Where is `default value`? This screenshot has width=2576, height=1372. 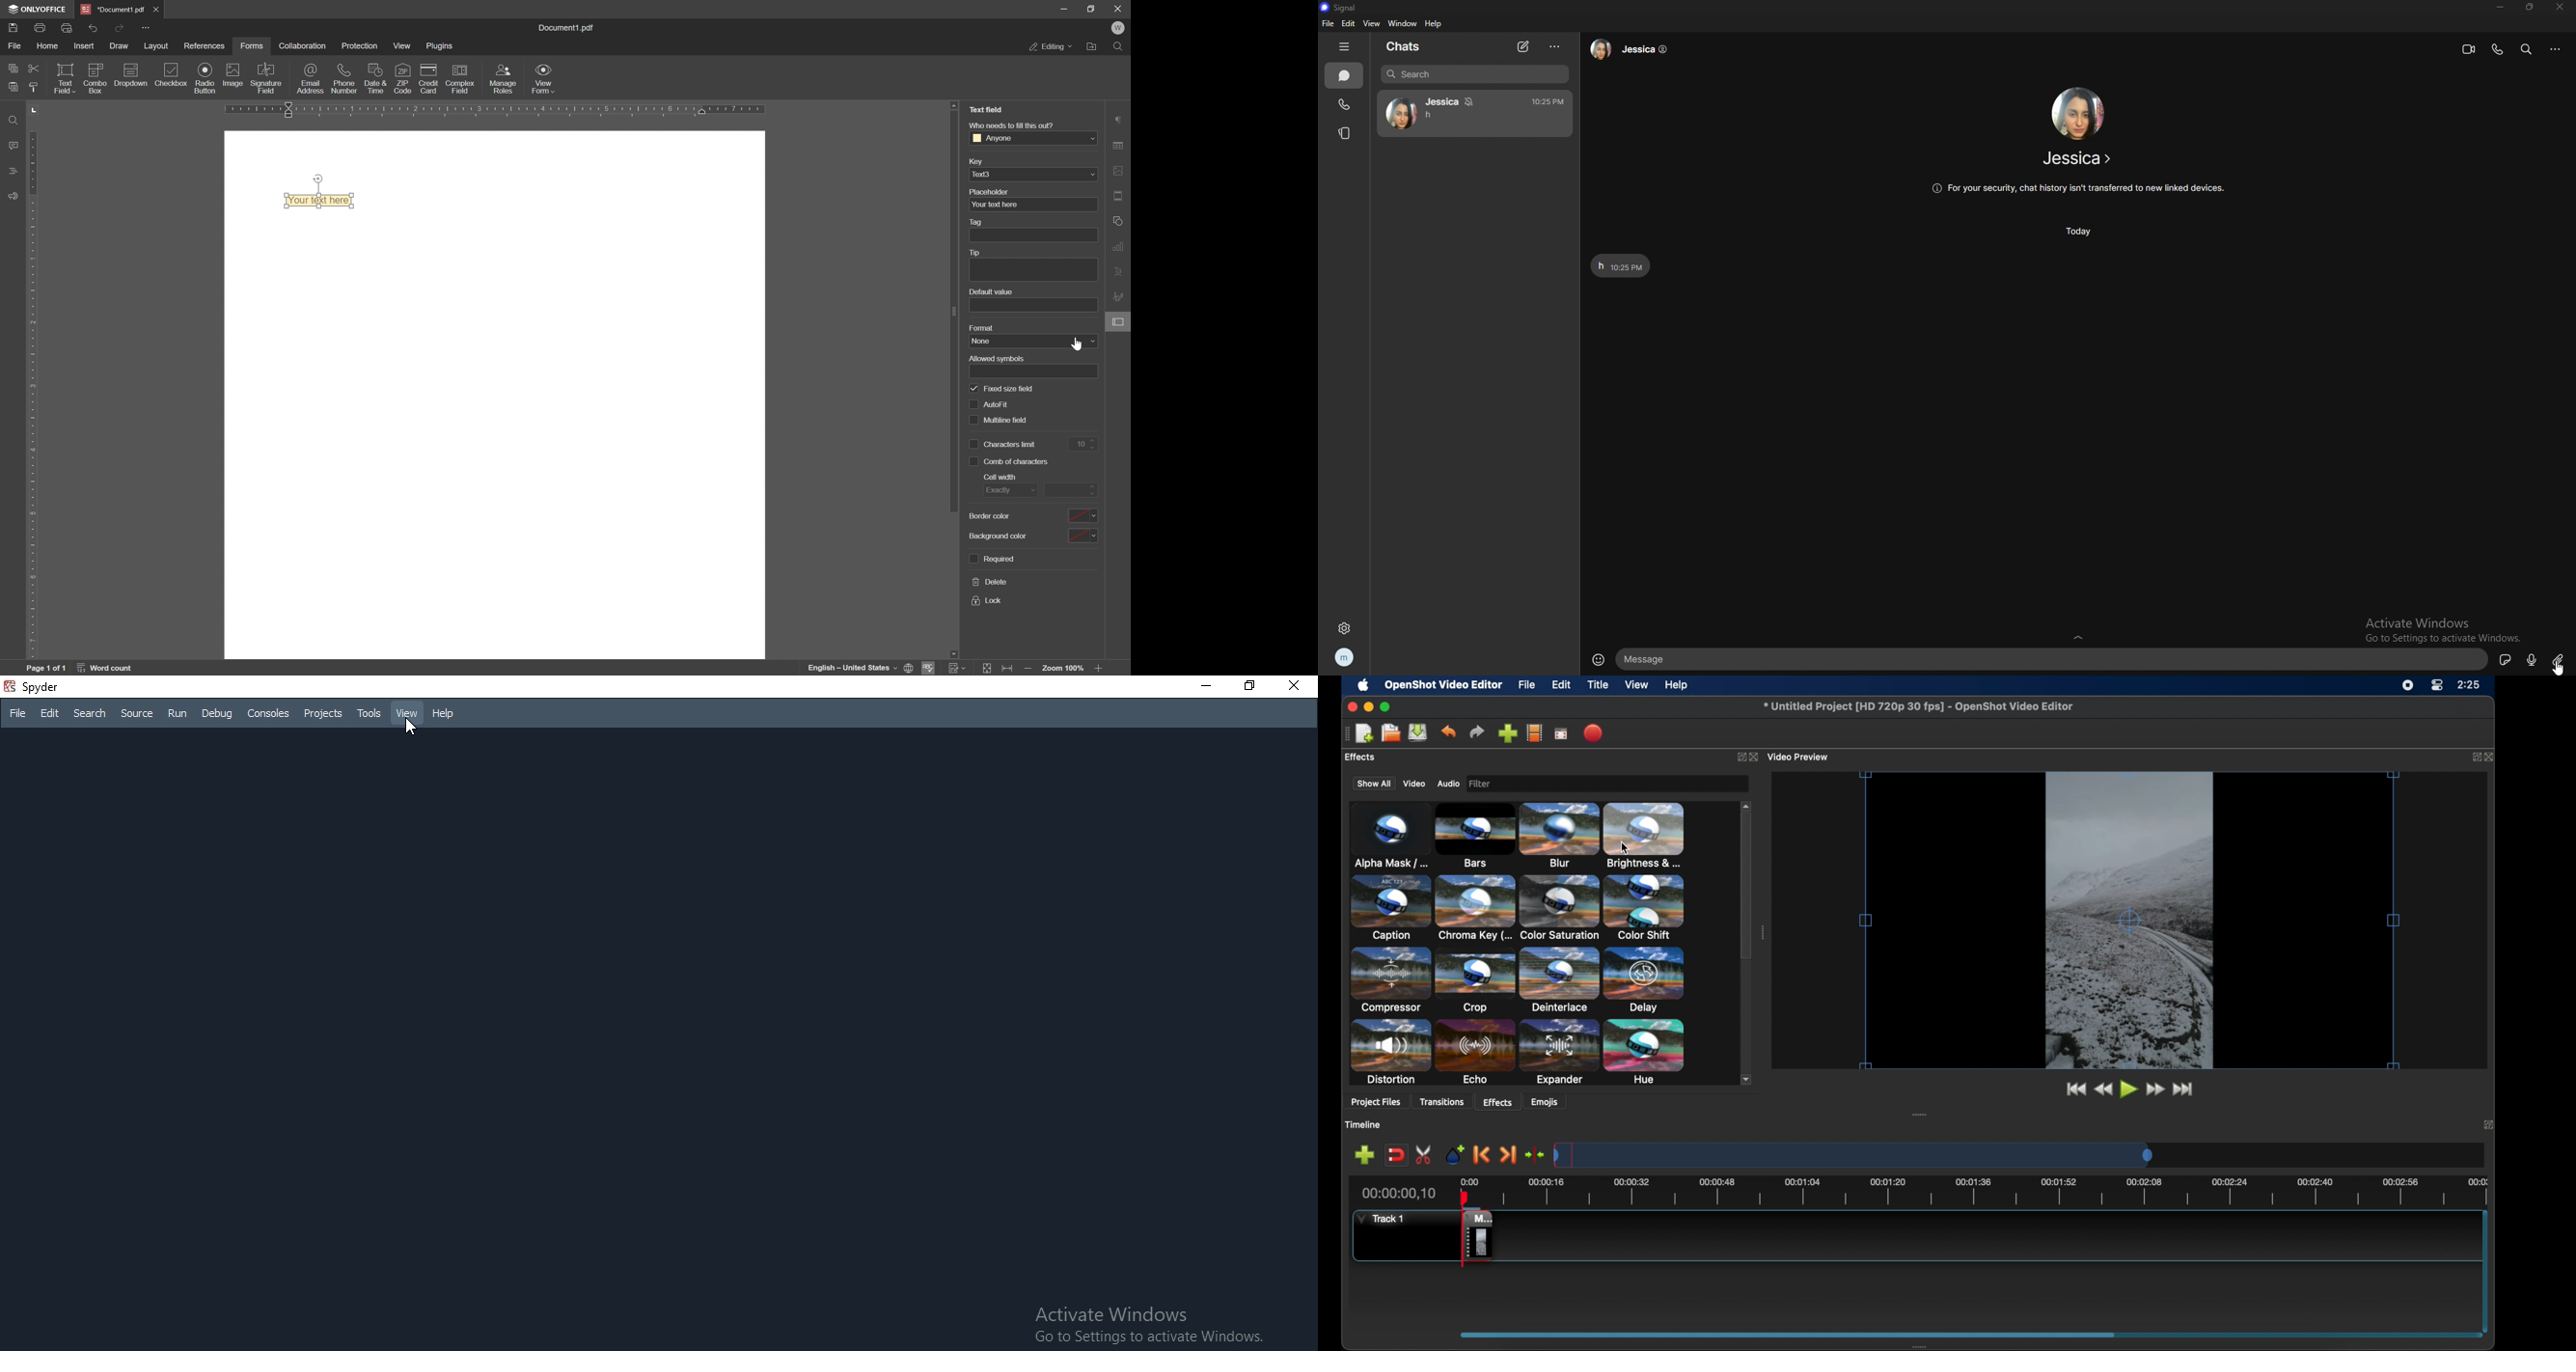
default value is located at coordinates (990, 292).